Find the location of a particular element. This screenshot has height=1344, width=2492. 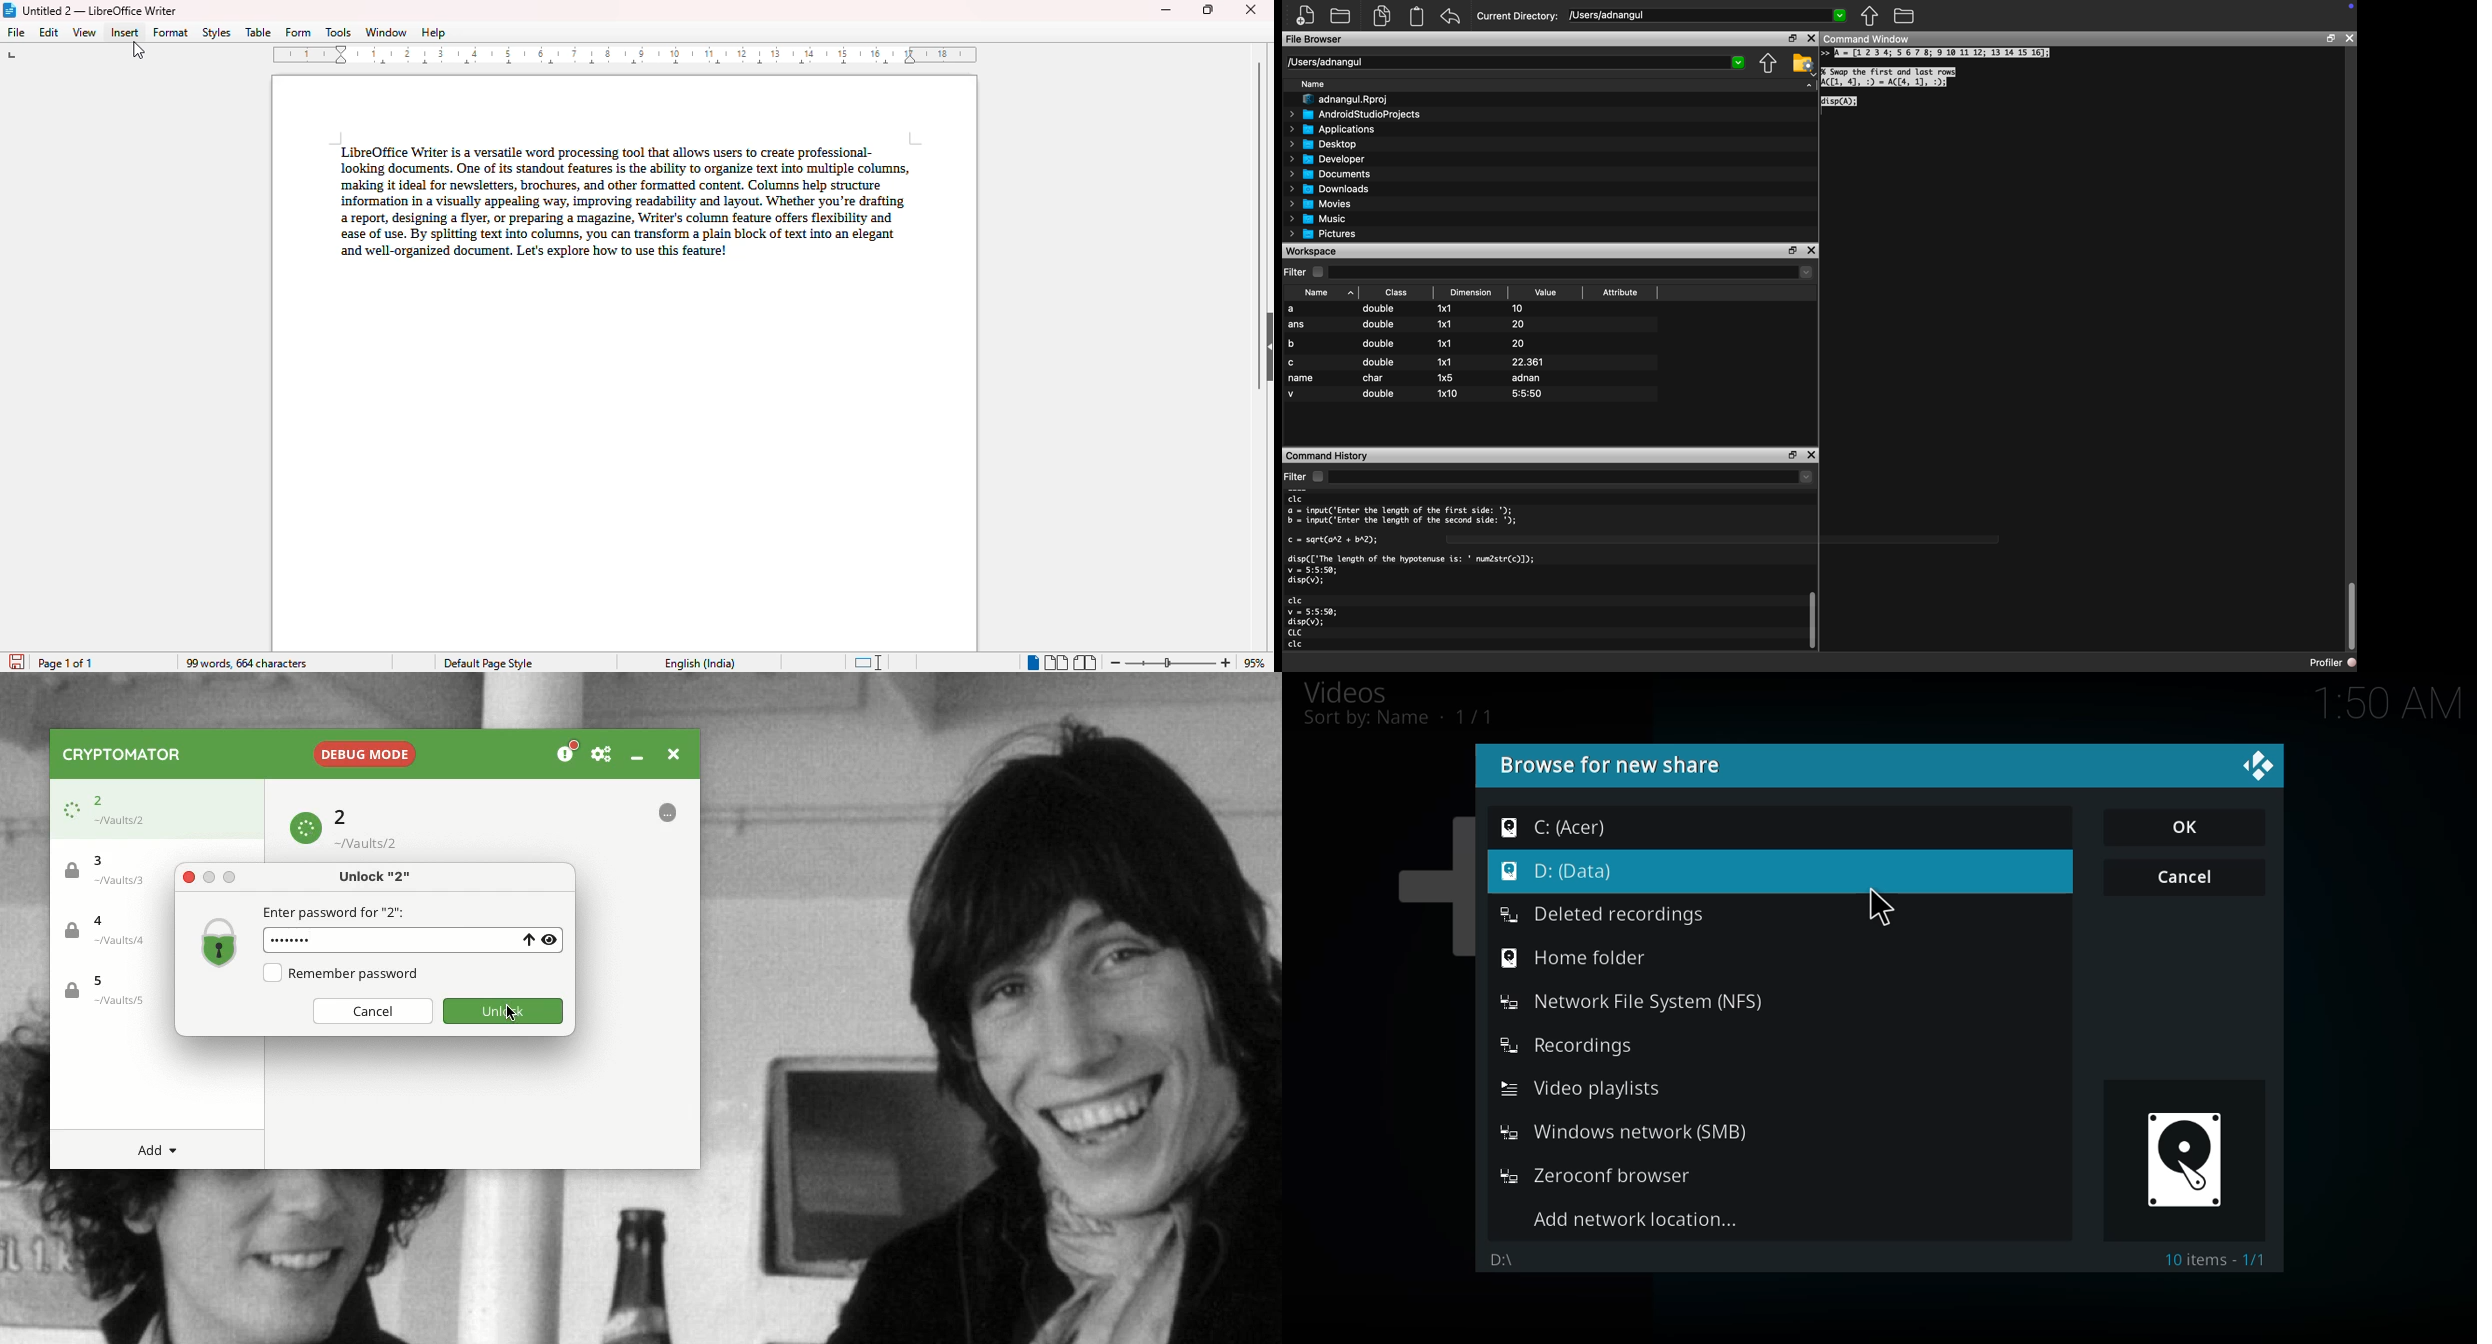

table is located at coordinates (259, 32).